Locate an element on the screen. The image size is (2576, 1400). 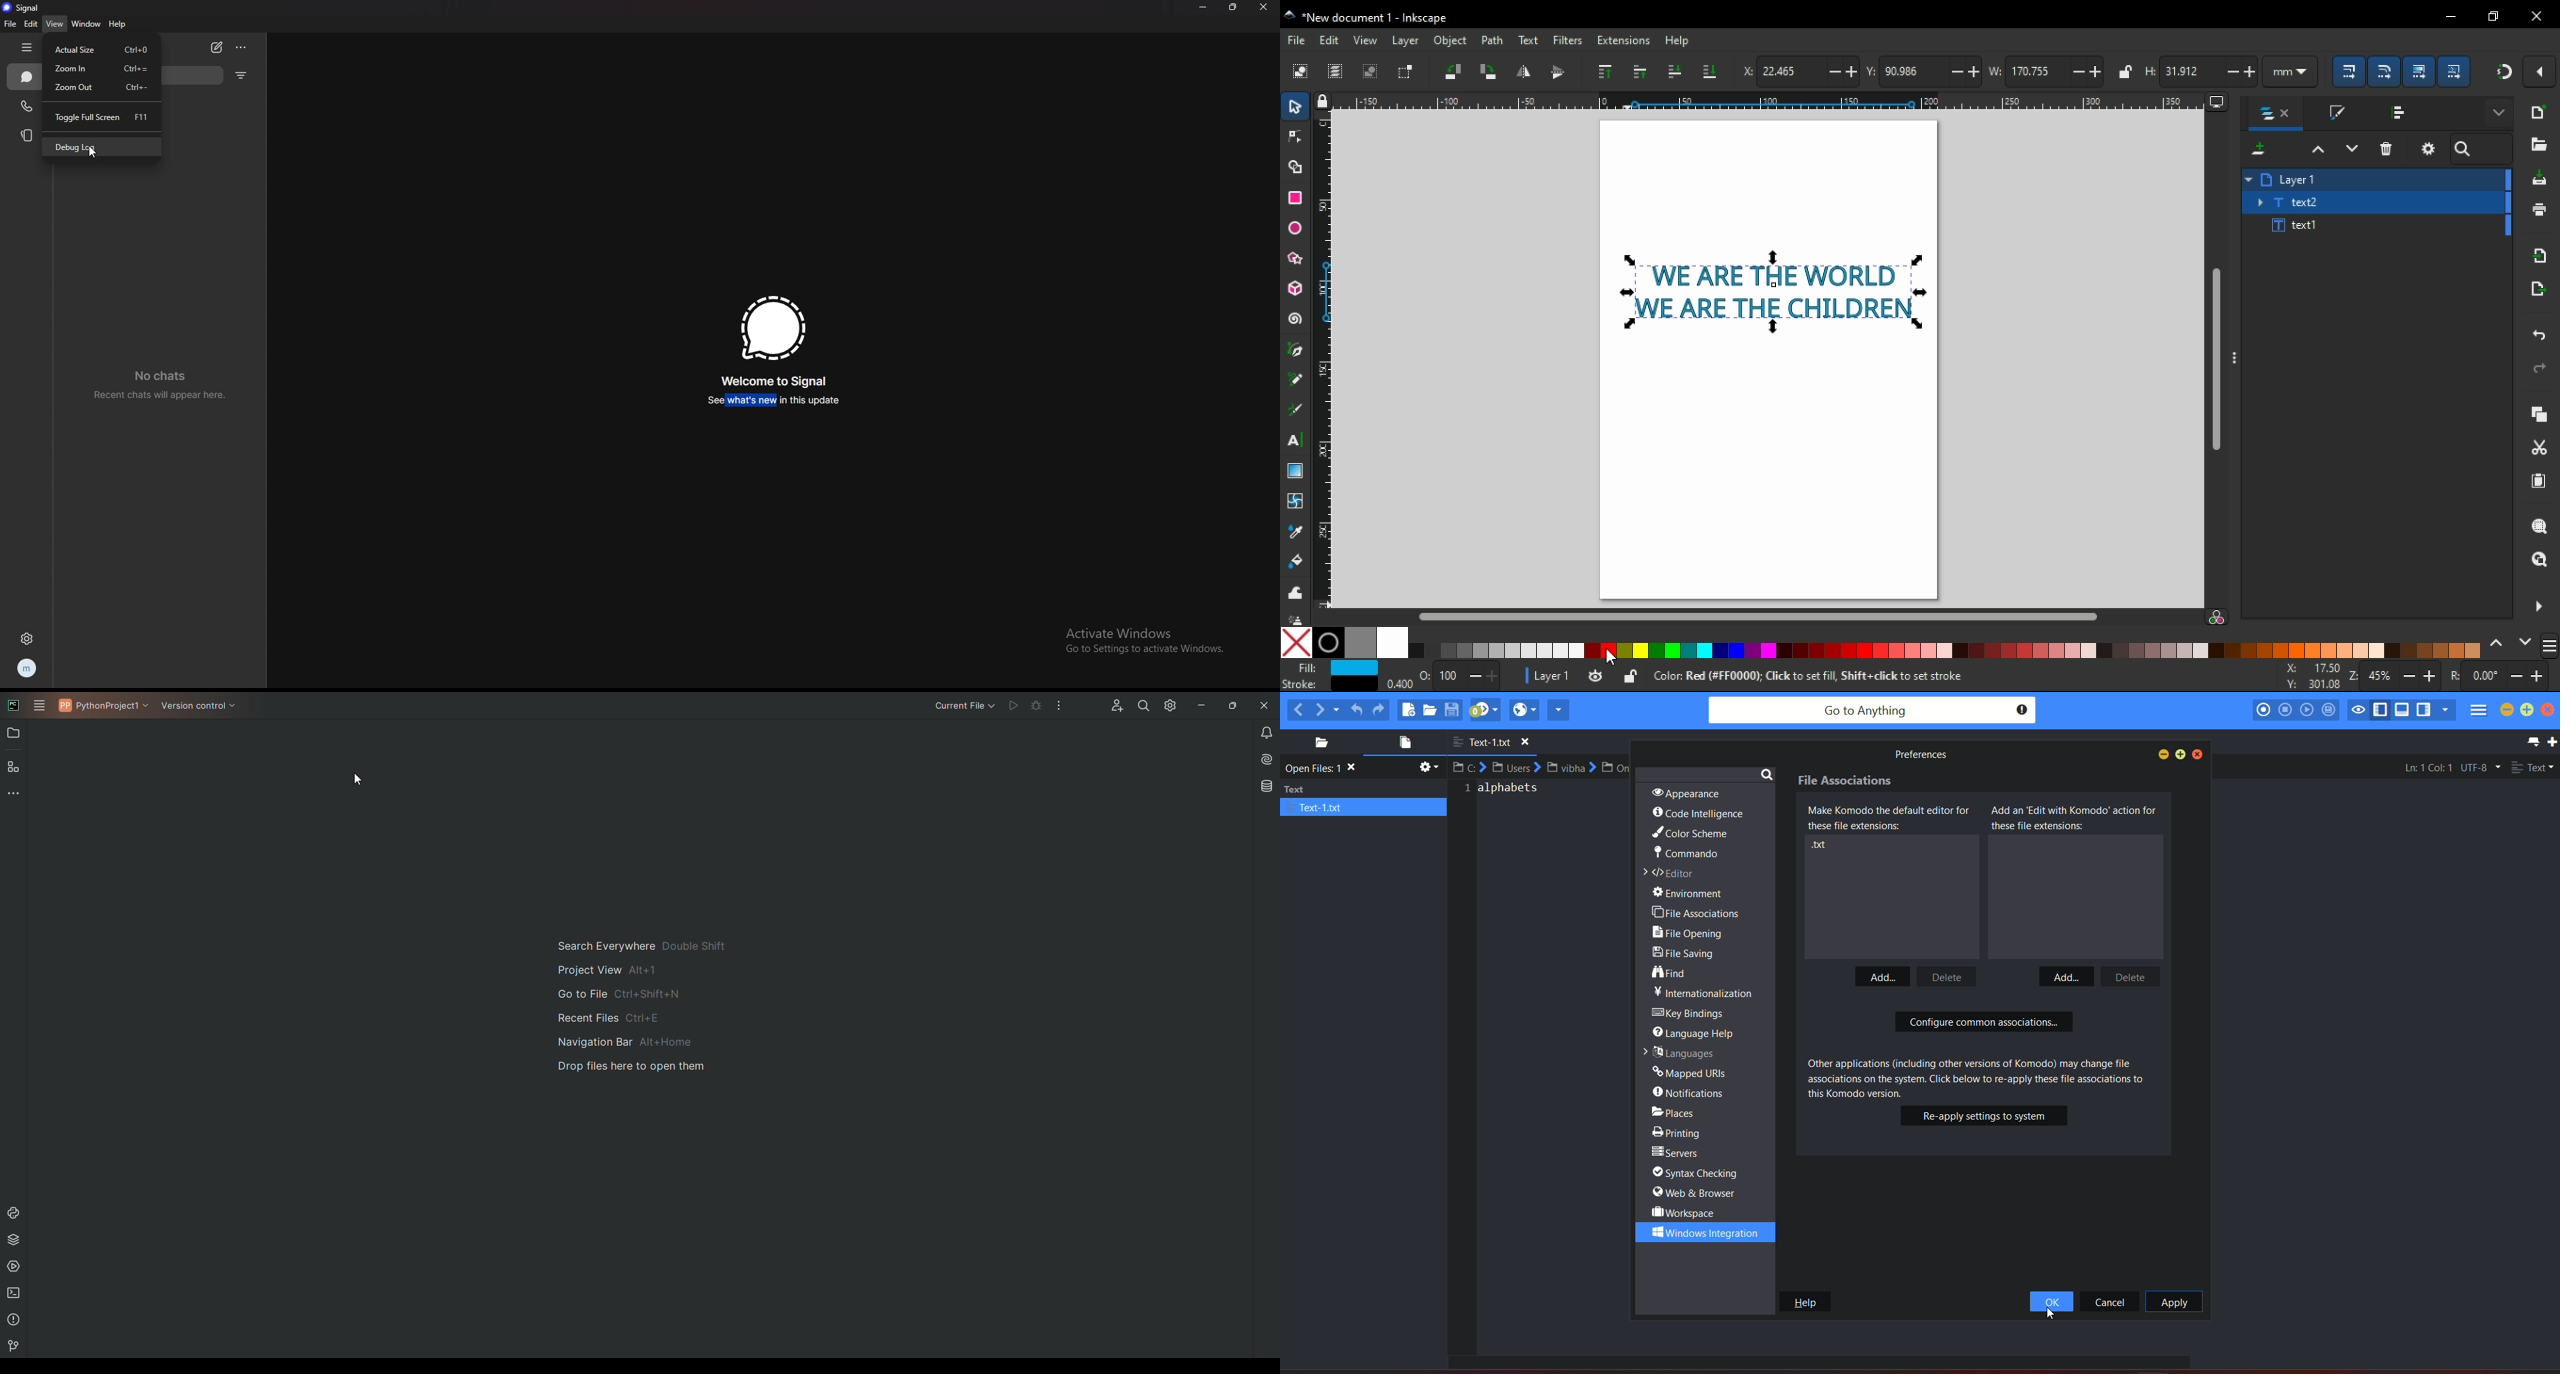
layers and objects is located at coordinates (2274, 115).